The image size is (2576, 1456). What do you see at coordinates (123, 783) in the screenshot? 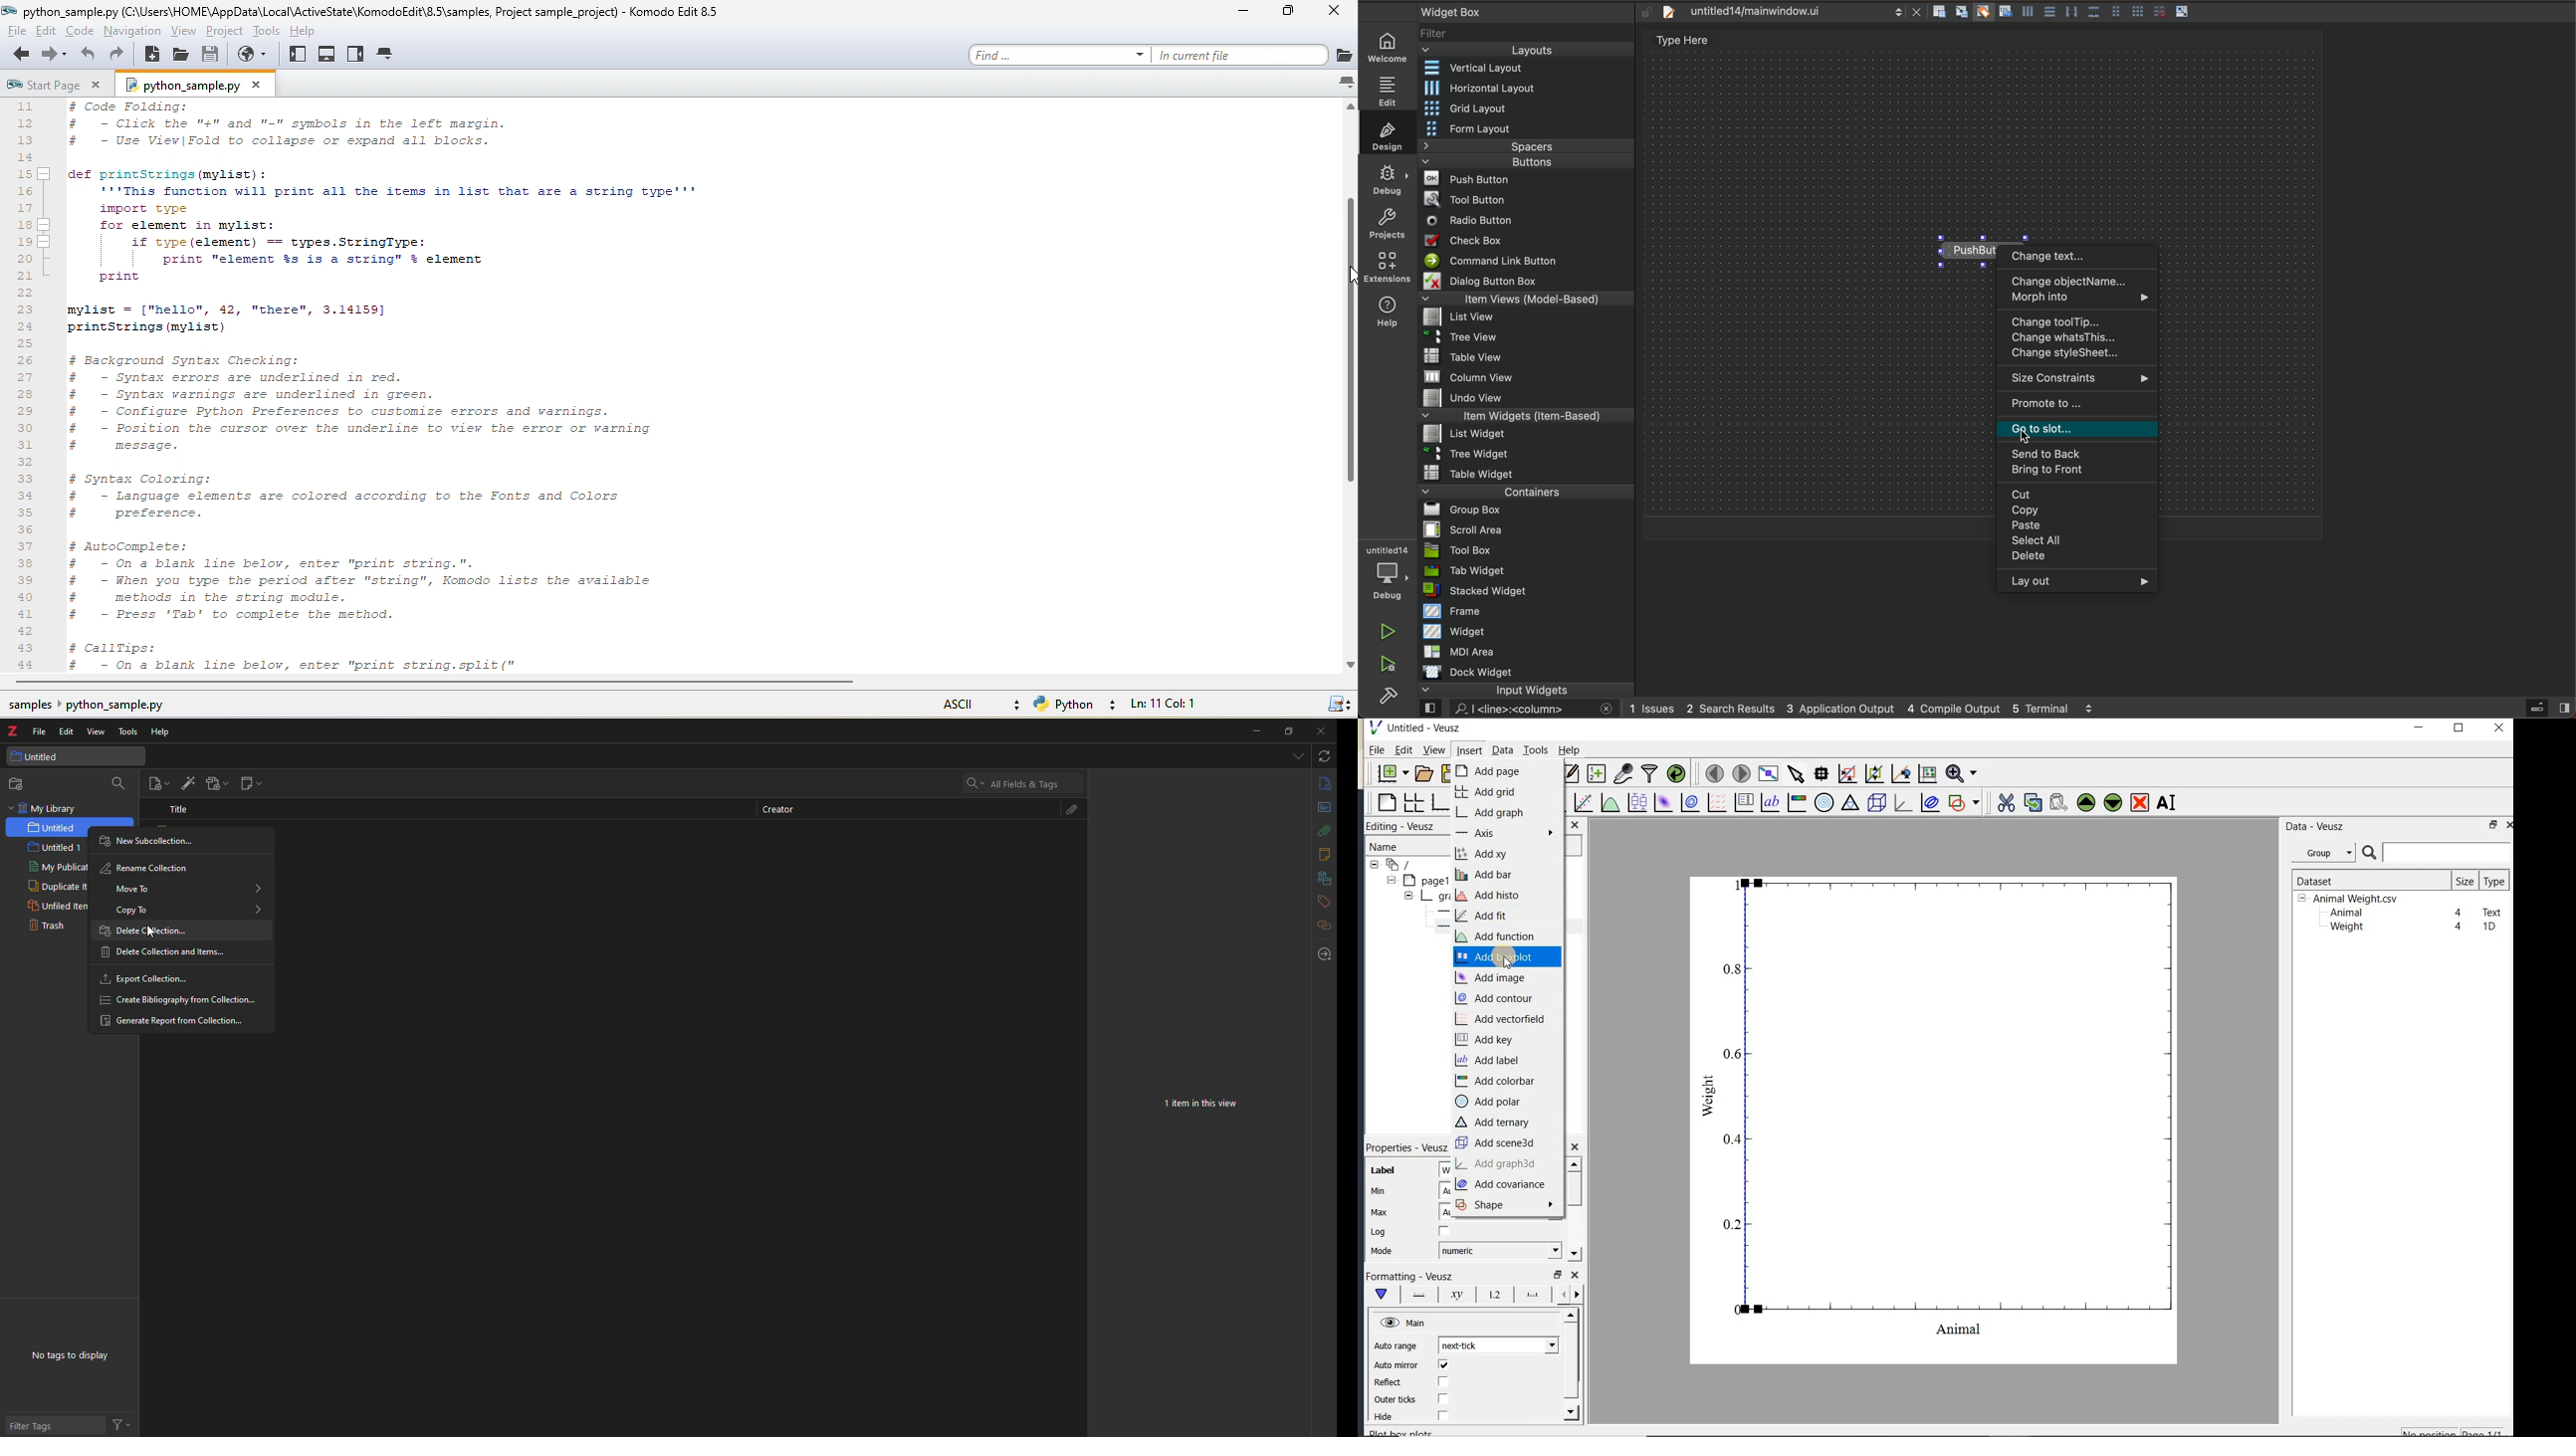
I see `search` at bounding box center [123, 783].